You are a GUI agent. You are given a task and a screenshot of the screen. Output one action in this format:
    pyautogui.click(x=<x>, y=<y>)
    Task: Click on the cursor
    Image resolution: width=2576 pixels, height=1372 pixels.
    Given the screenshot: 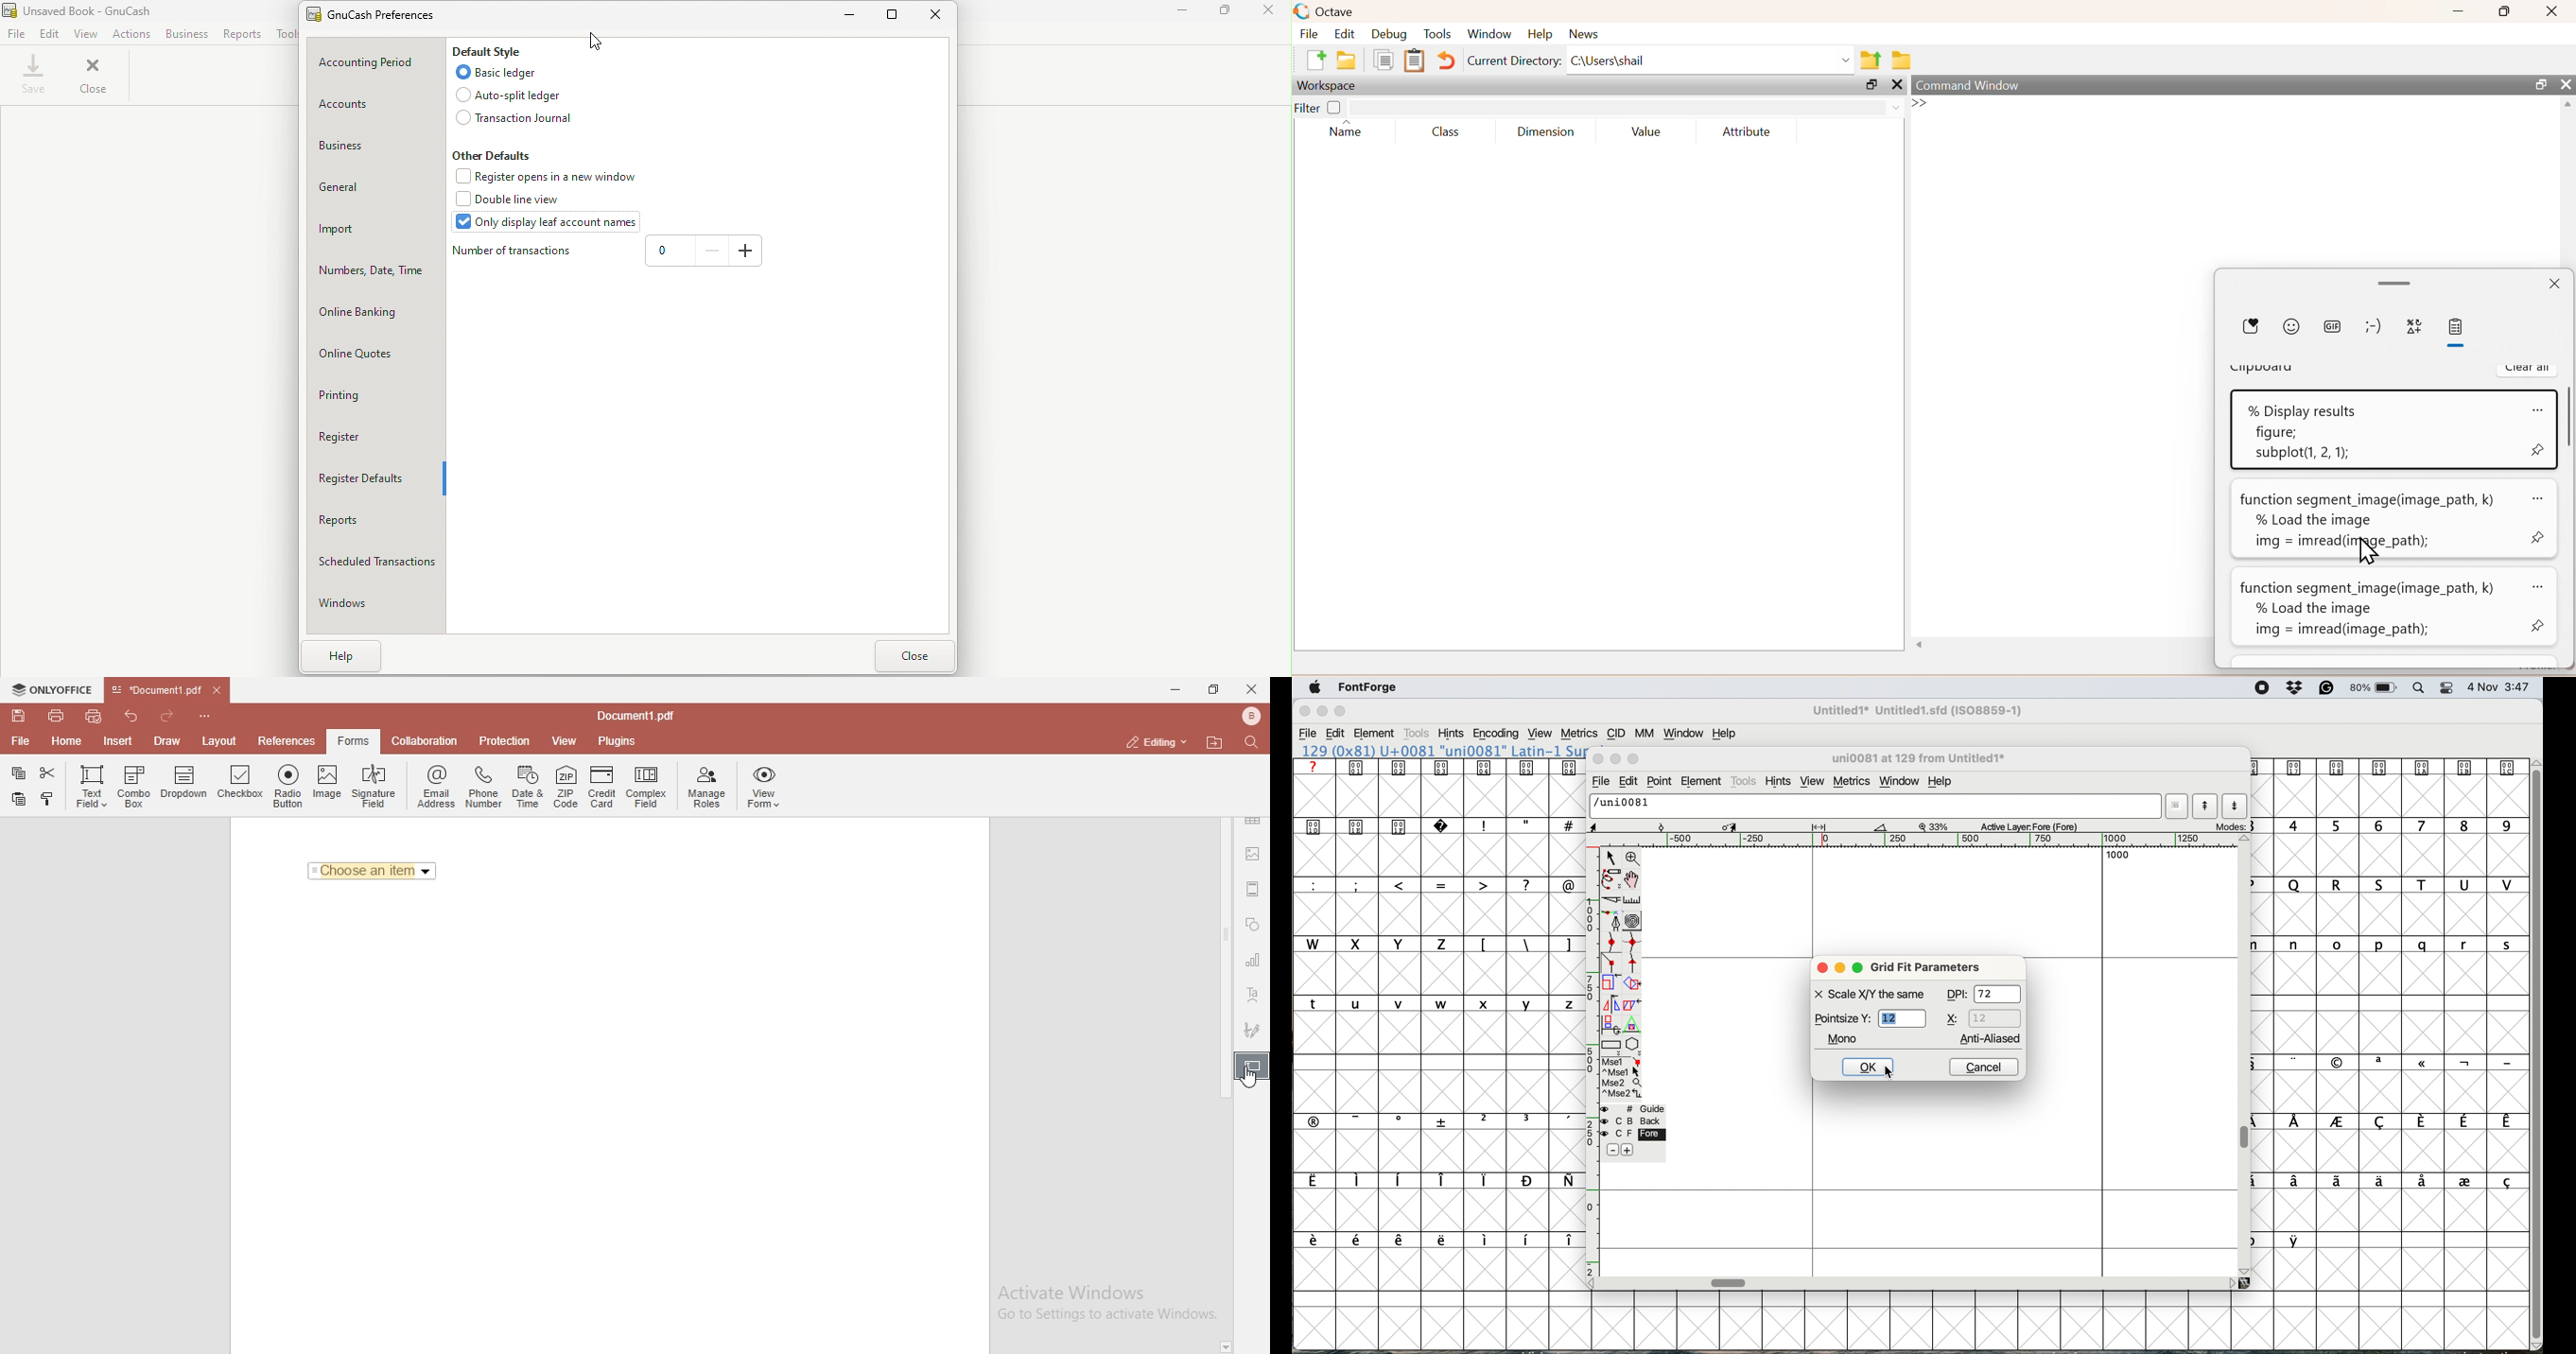 What is the action you would take?
    pyautogui.click(x=1244, y=1080)
    